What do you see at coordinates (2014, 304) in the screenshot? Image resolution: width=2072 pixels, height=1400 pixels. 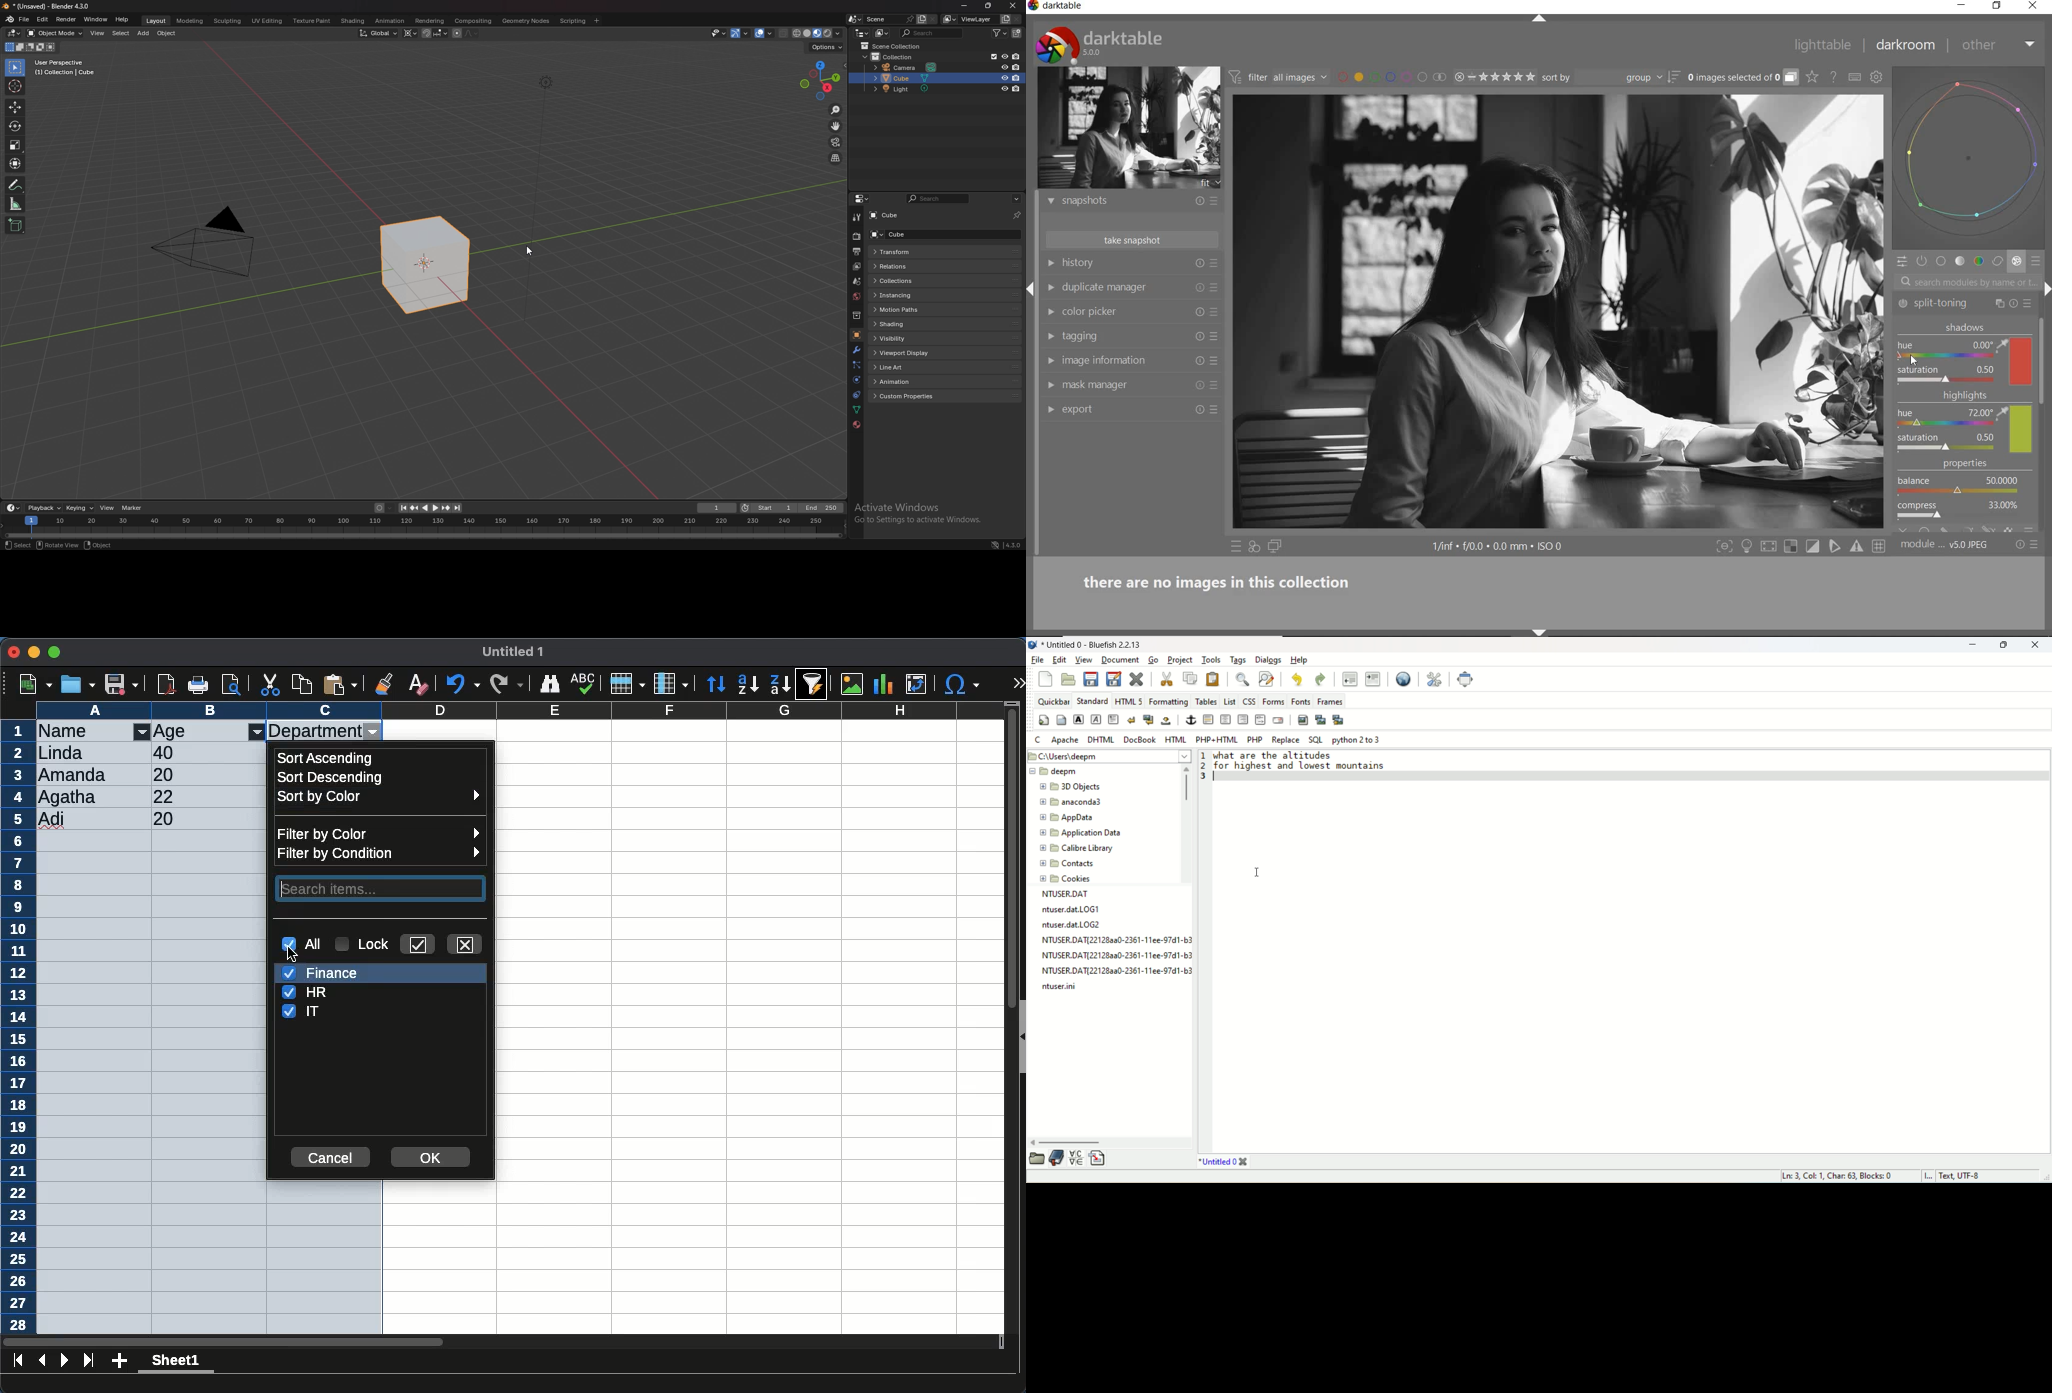 I see `reset` at bounding box center [2014, 304].